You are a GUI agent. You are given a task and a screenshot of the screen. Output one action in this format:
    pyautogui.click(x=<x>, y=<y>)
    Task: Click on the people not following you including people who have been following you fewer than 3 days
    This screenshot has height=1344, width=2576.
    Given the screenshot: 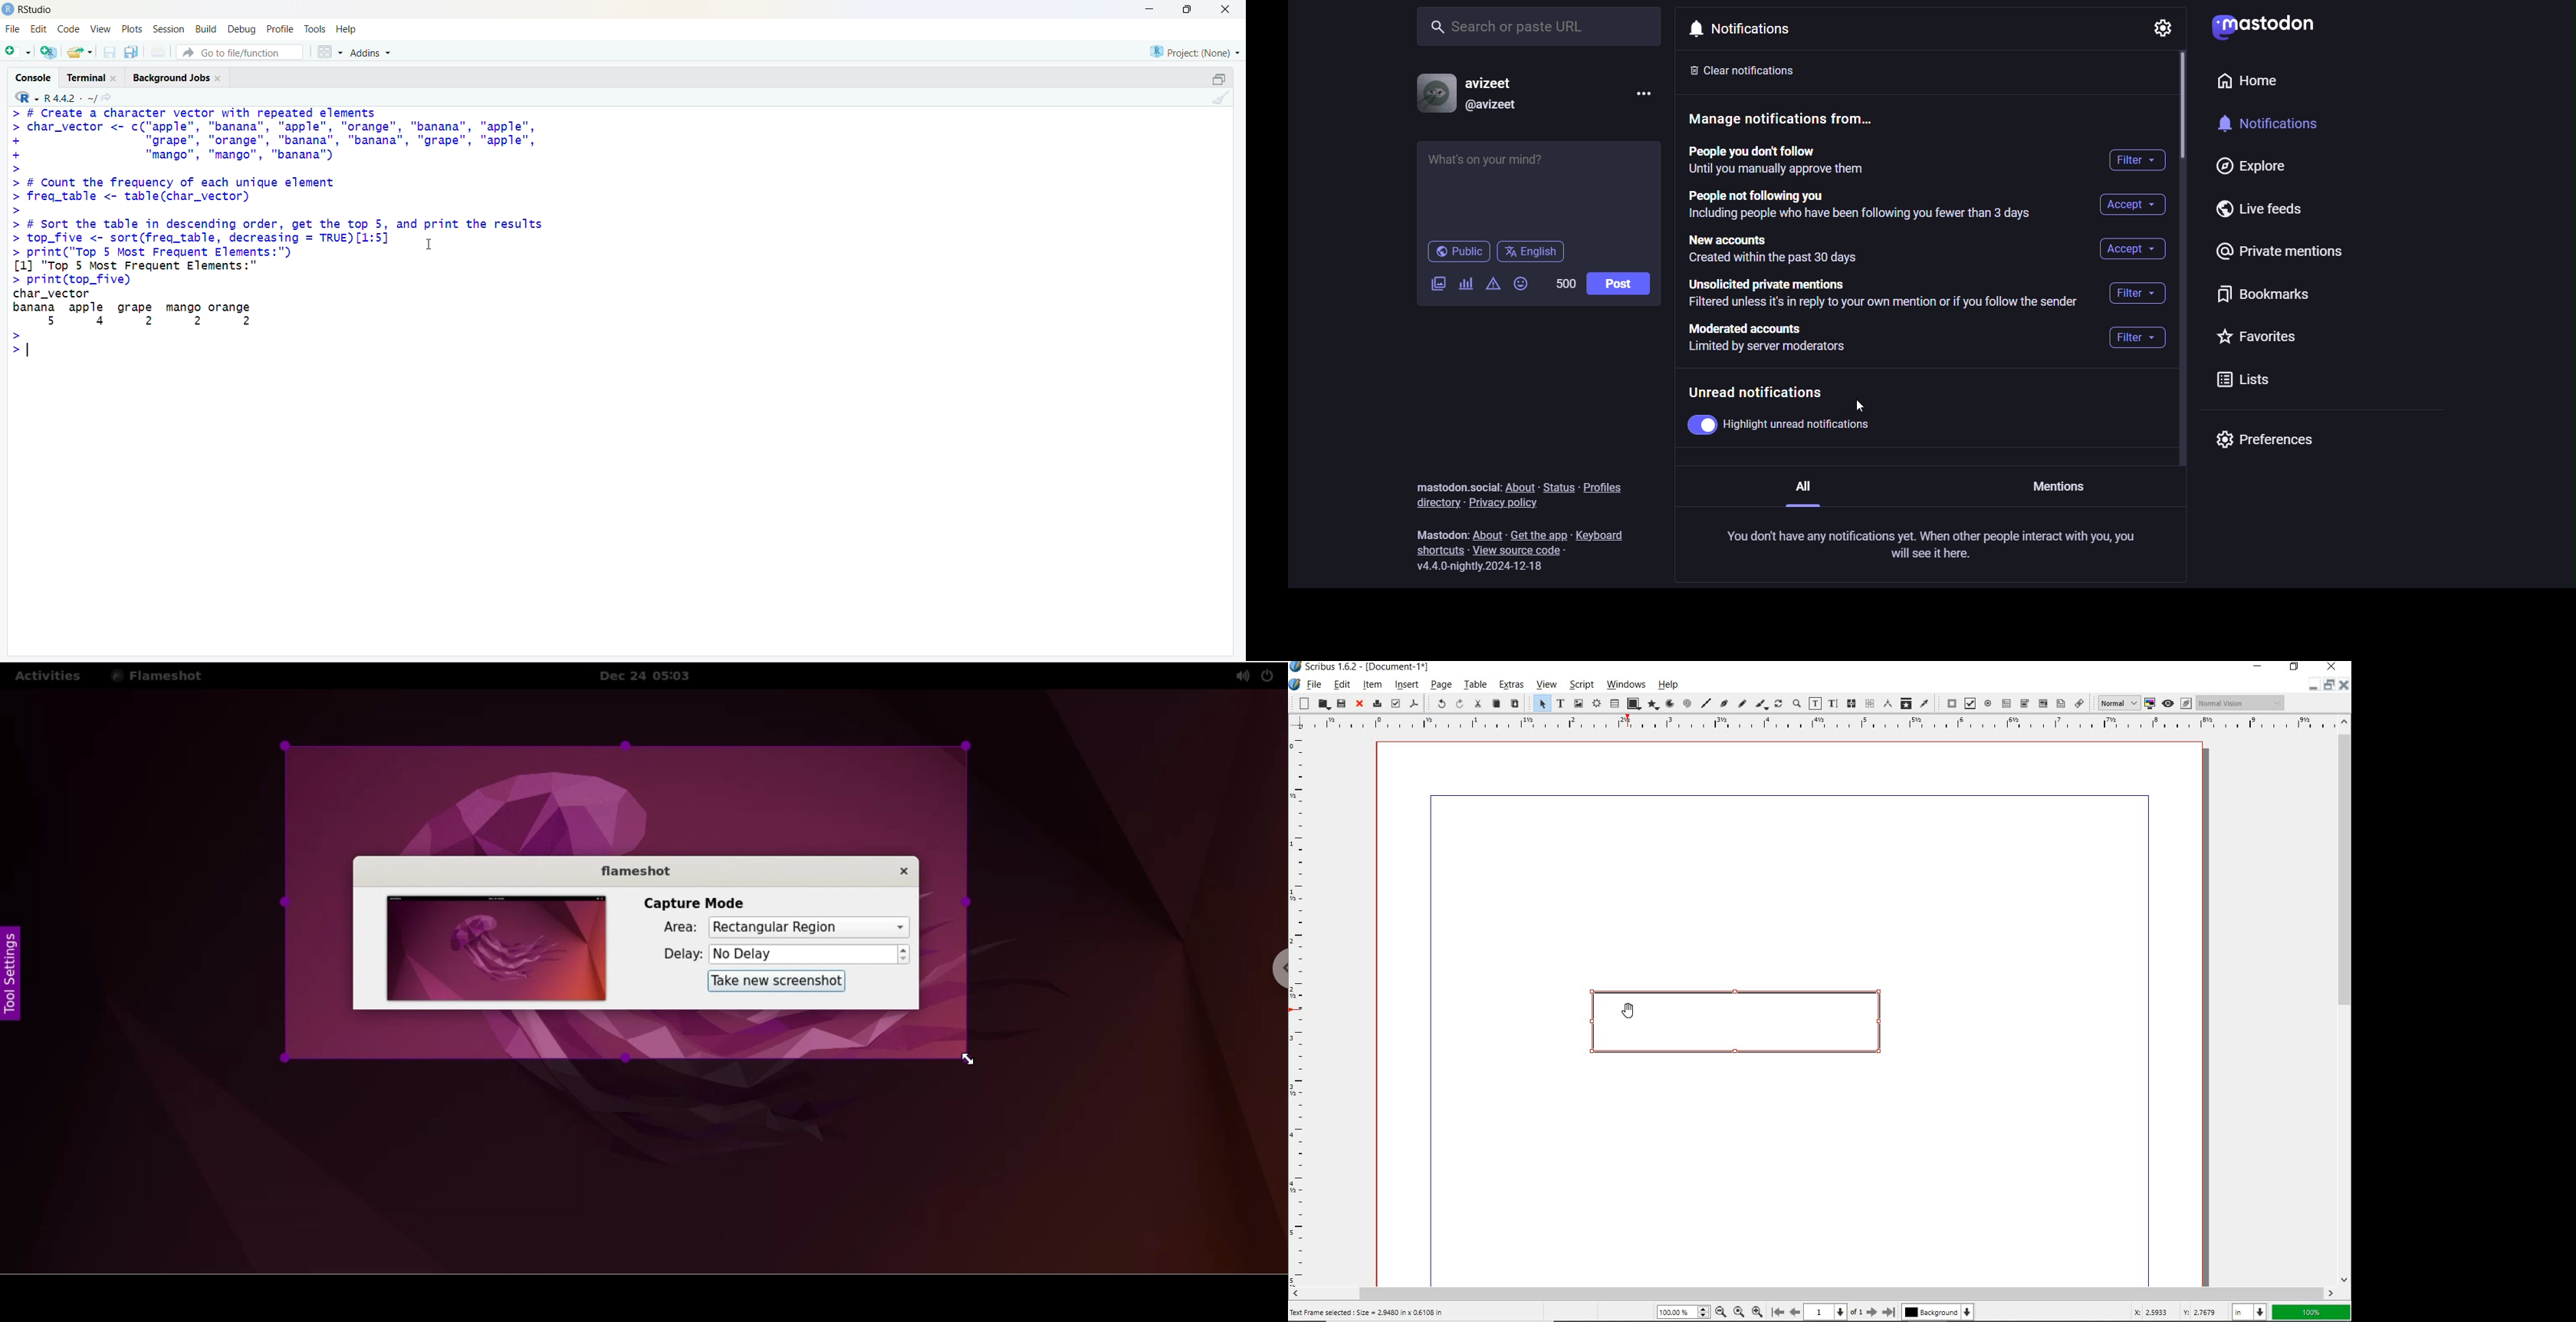 What is the action you would take?
    pyautogui.click(x=1862, y=205)
    